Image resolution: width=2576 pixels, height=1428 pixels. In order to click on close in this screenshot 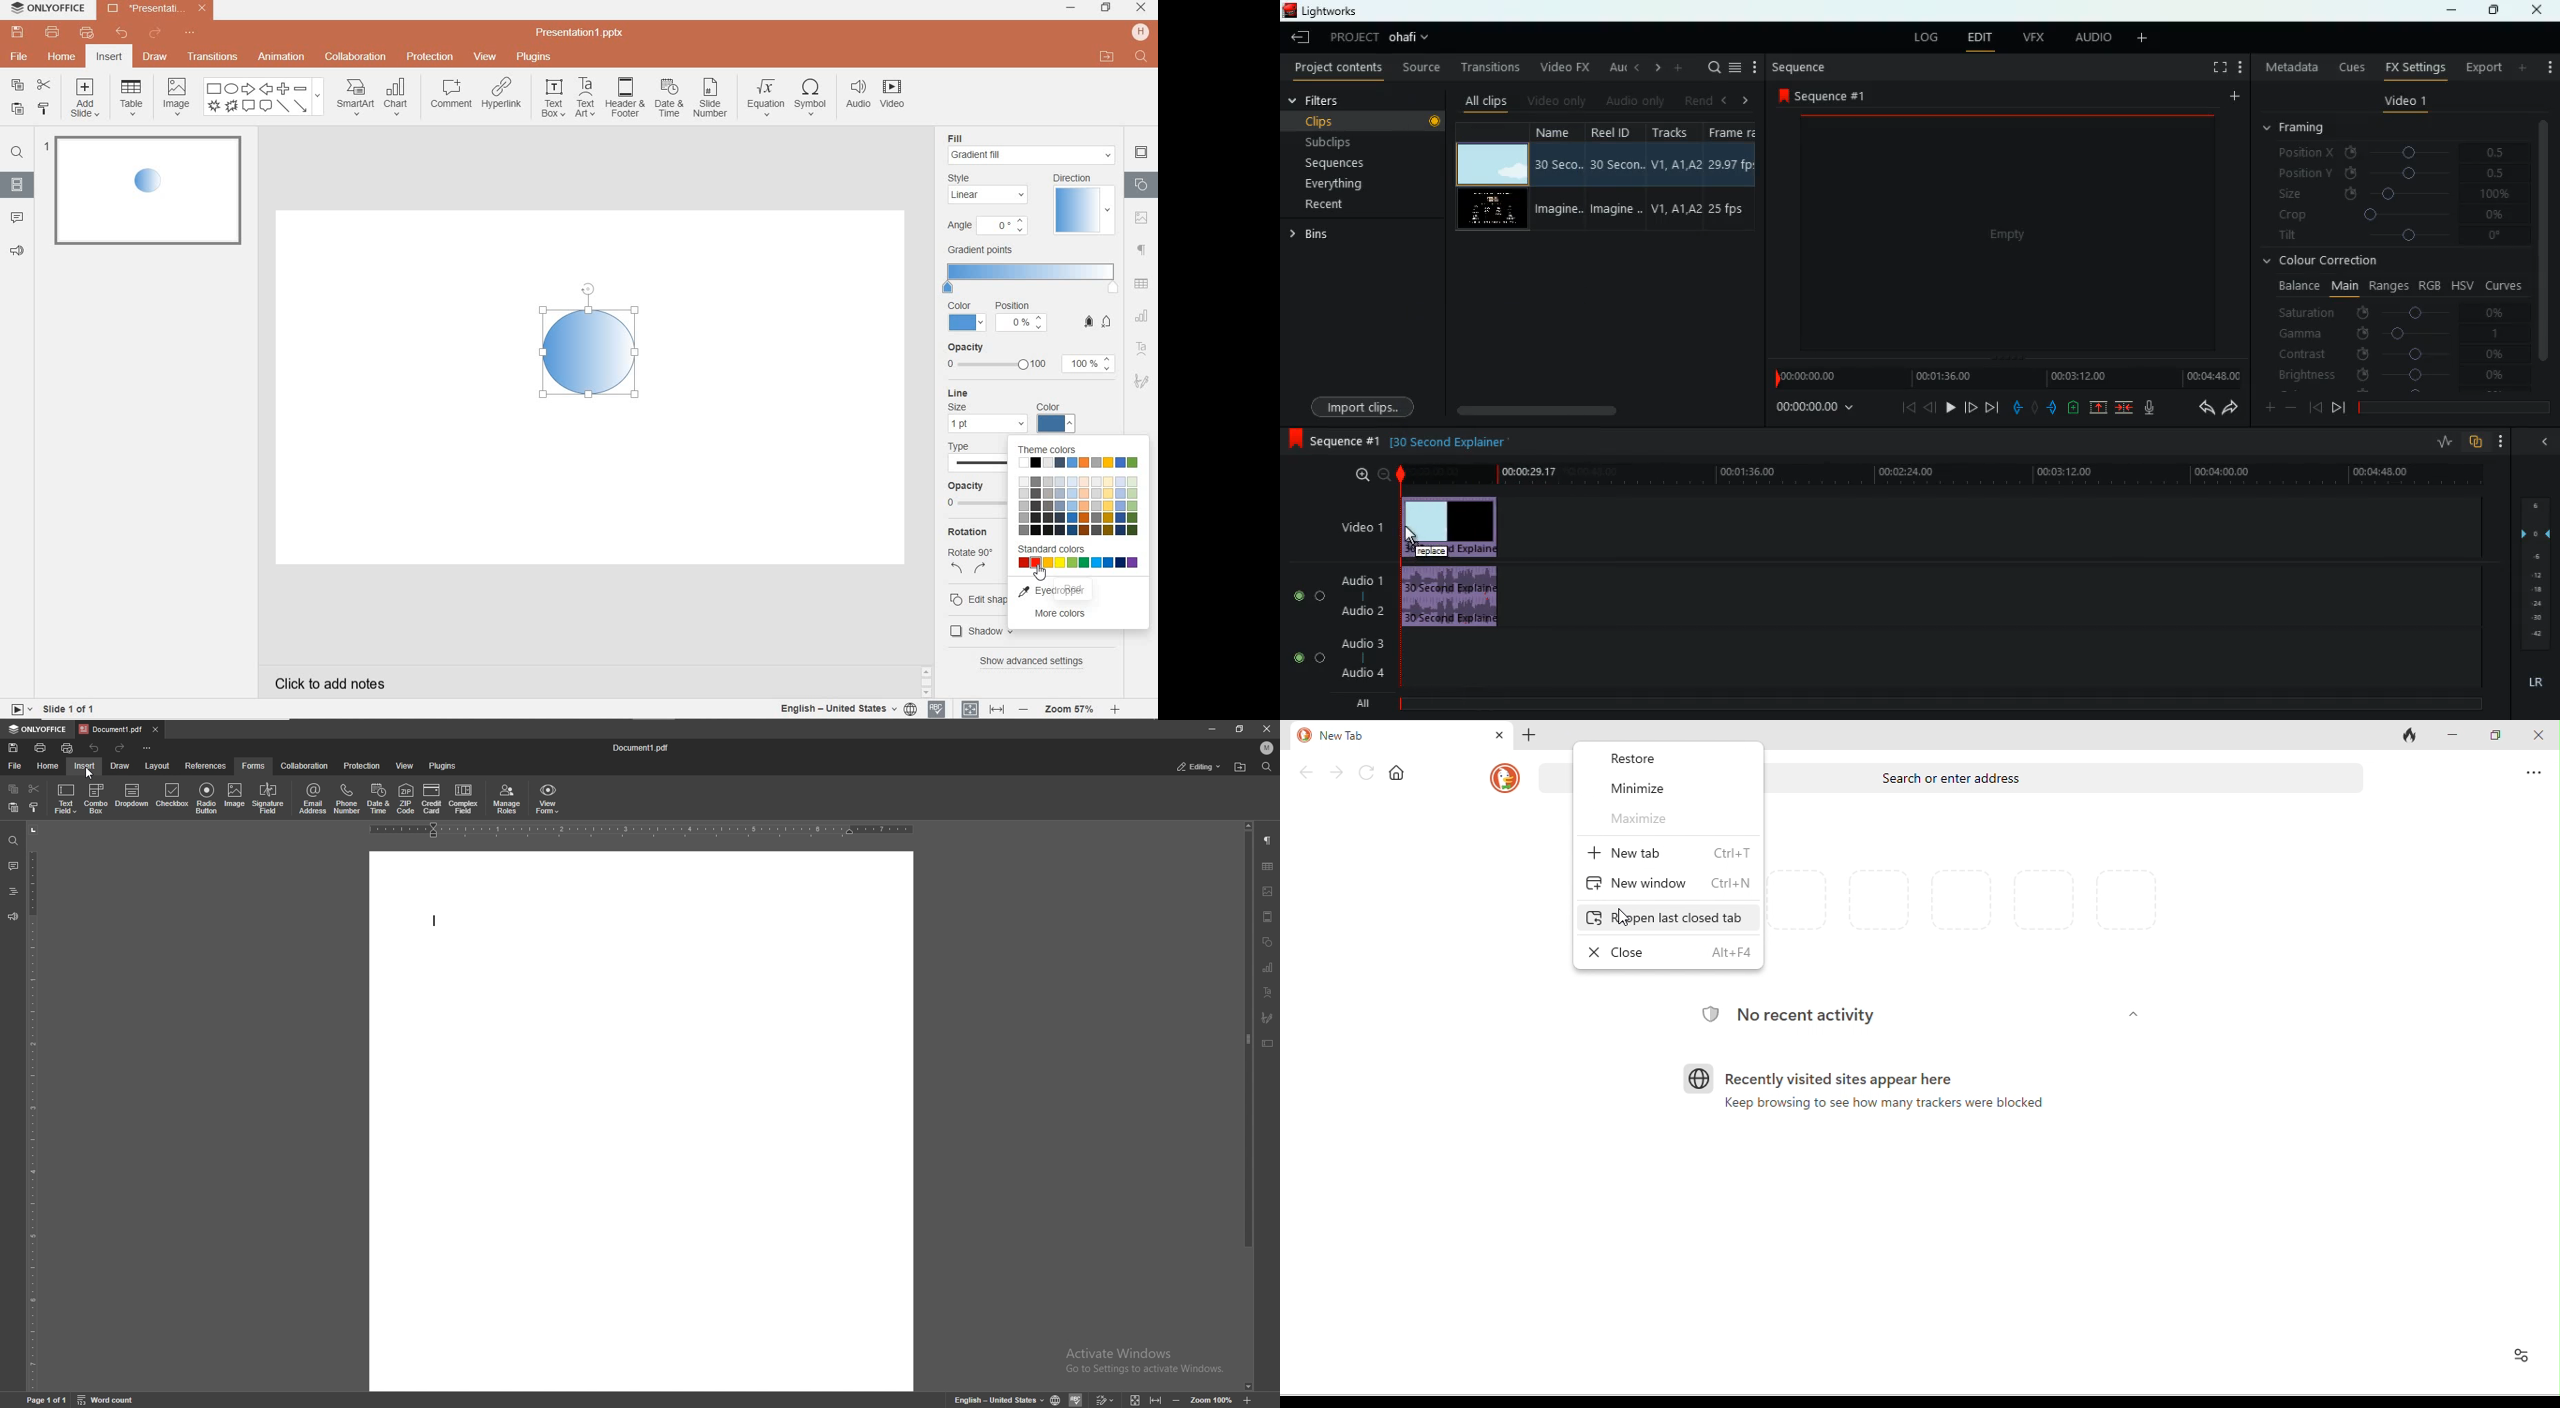, I will do `click(1670, 953)`.